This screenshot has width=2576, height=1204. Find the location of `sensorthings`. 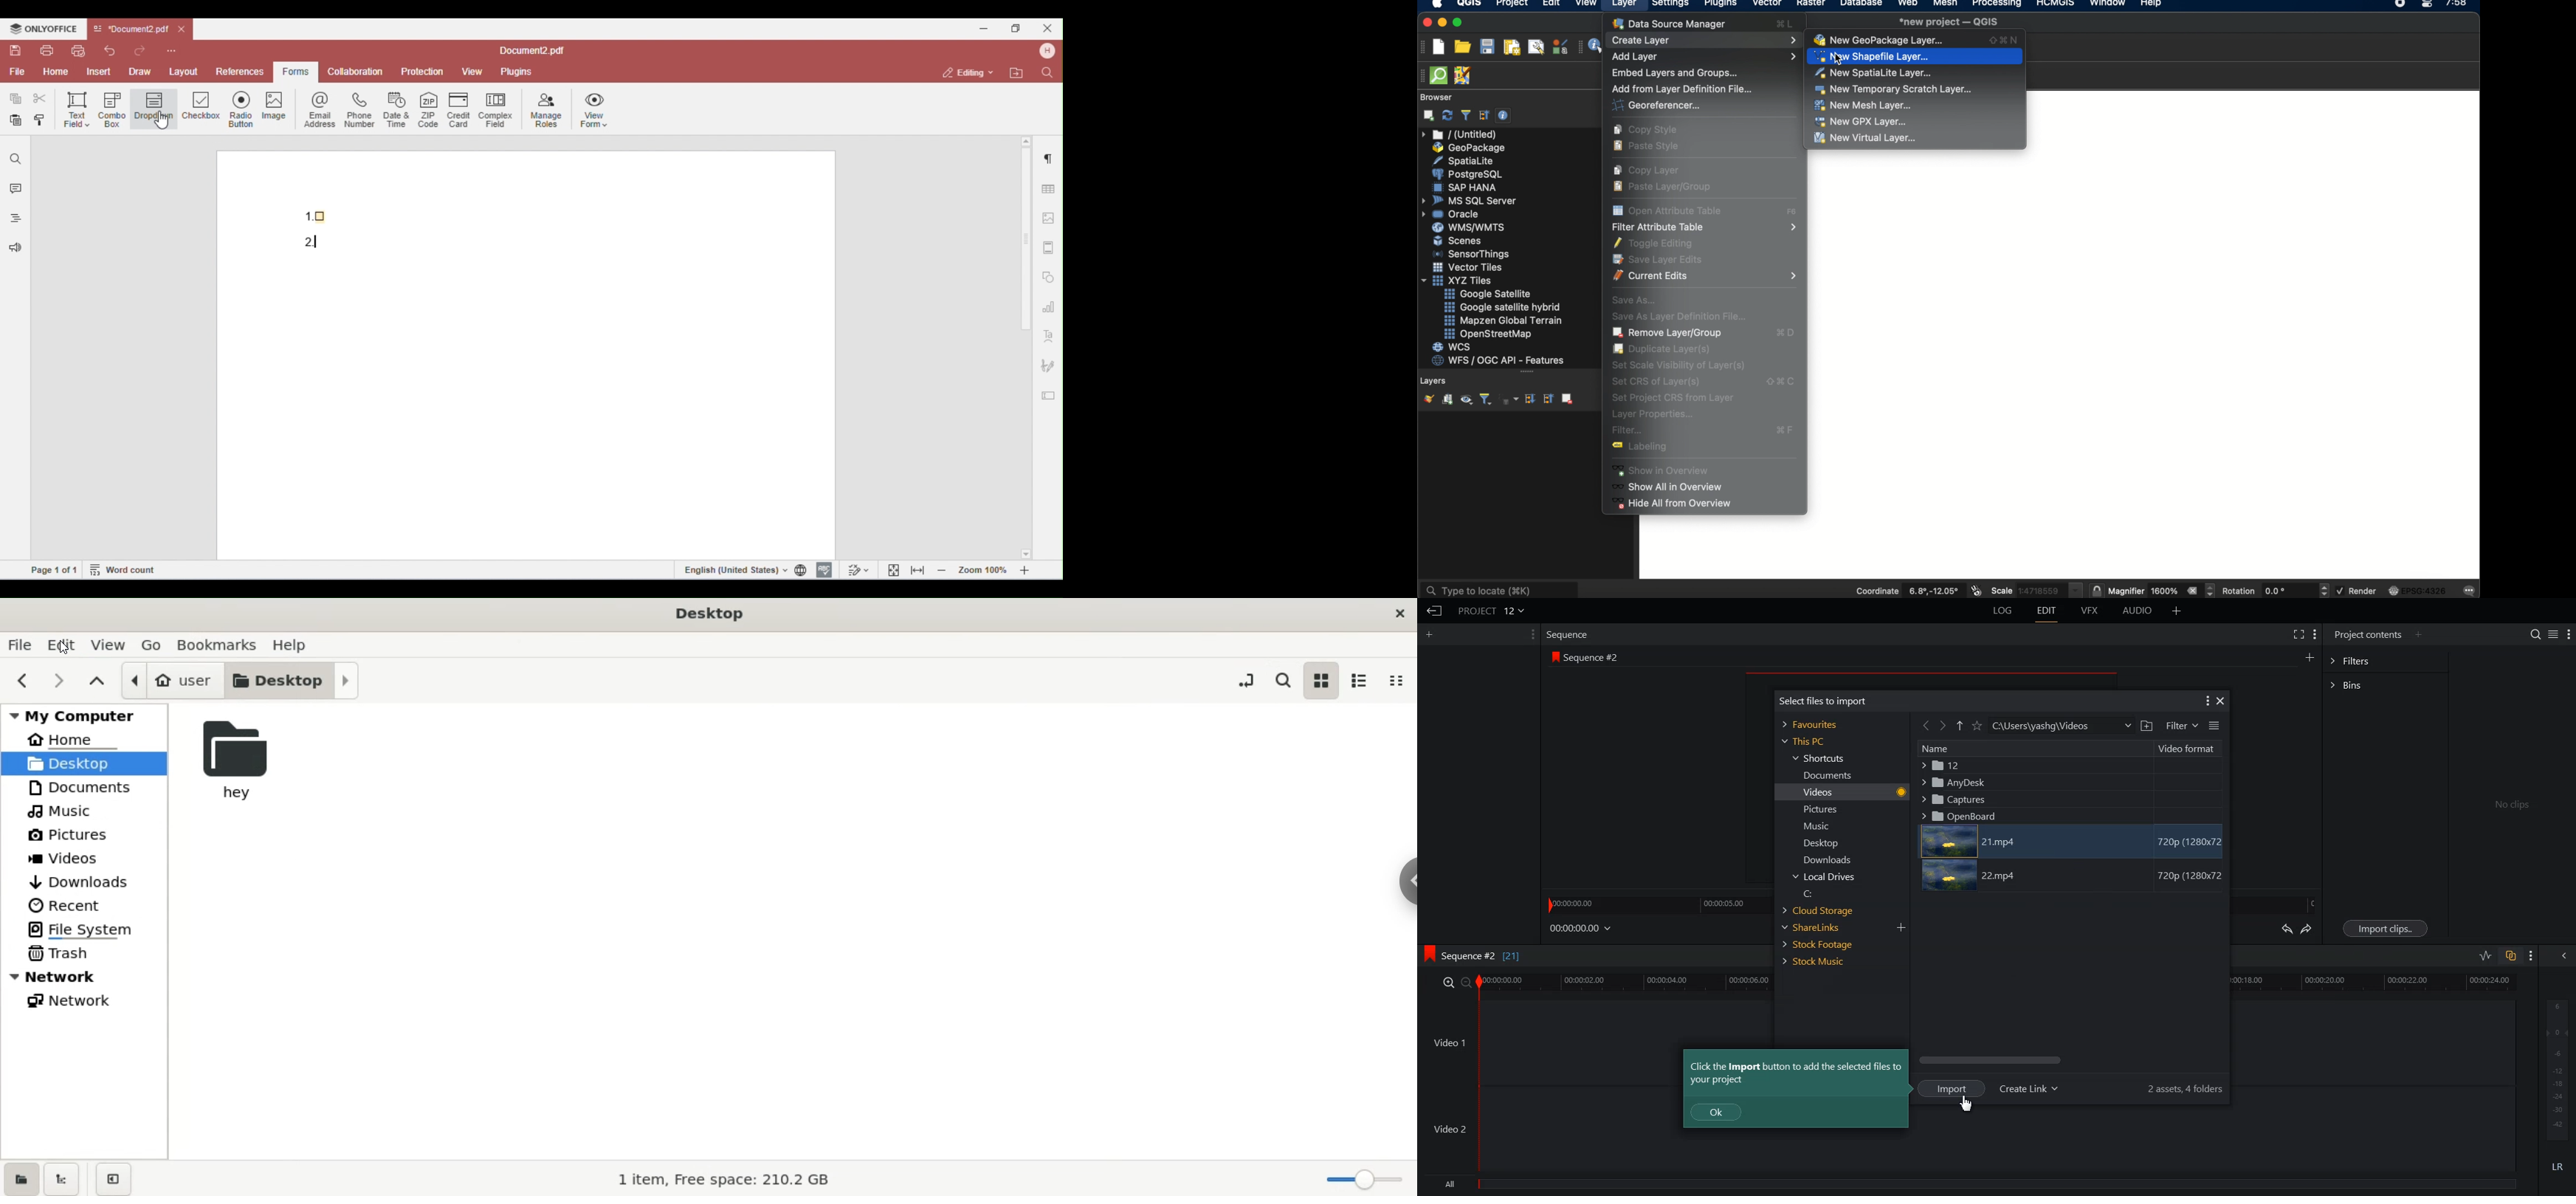

sensorthings is located at coordinates (1471, 254).